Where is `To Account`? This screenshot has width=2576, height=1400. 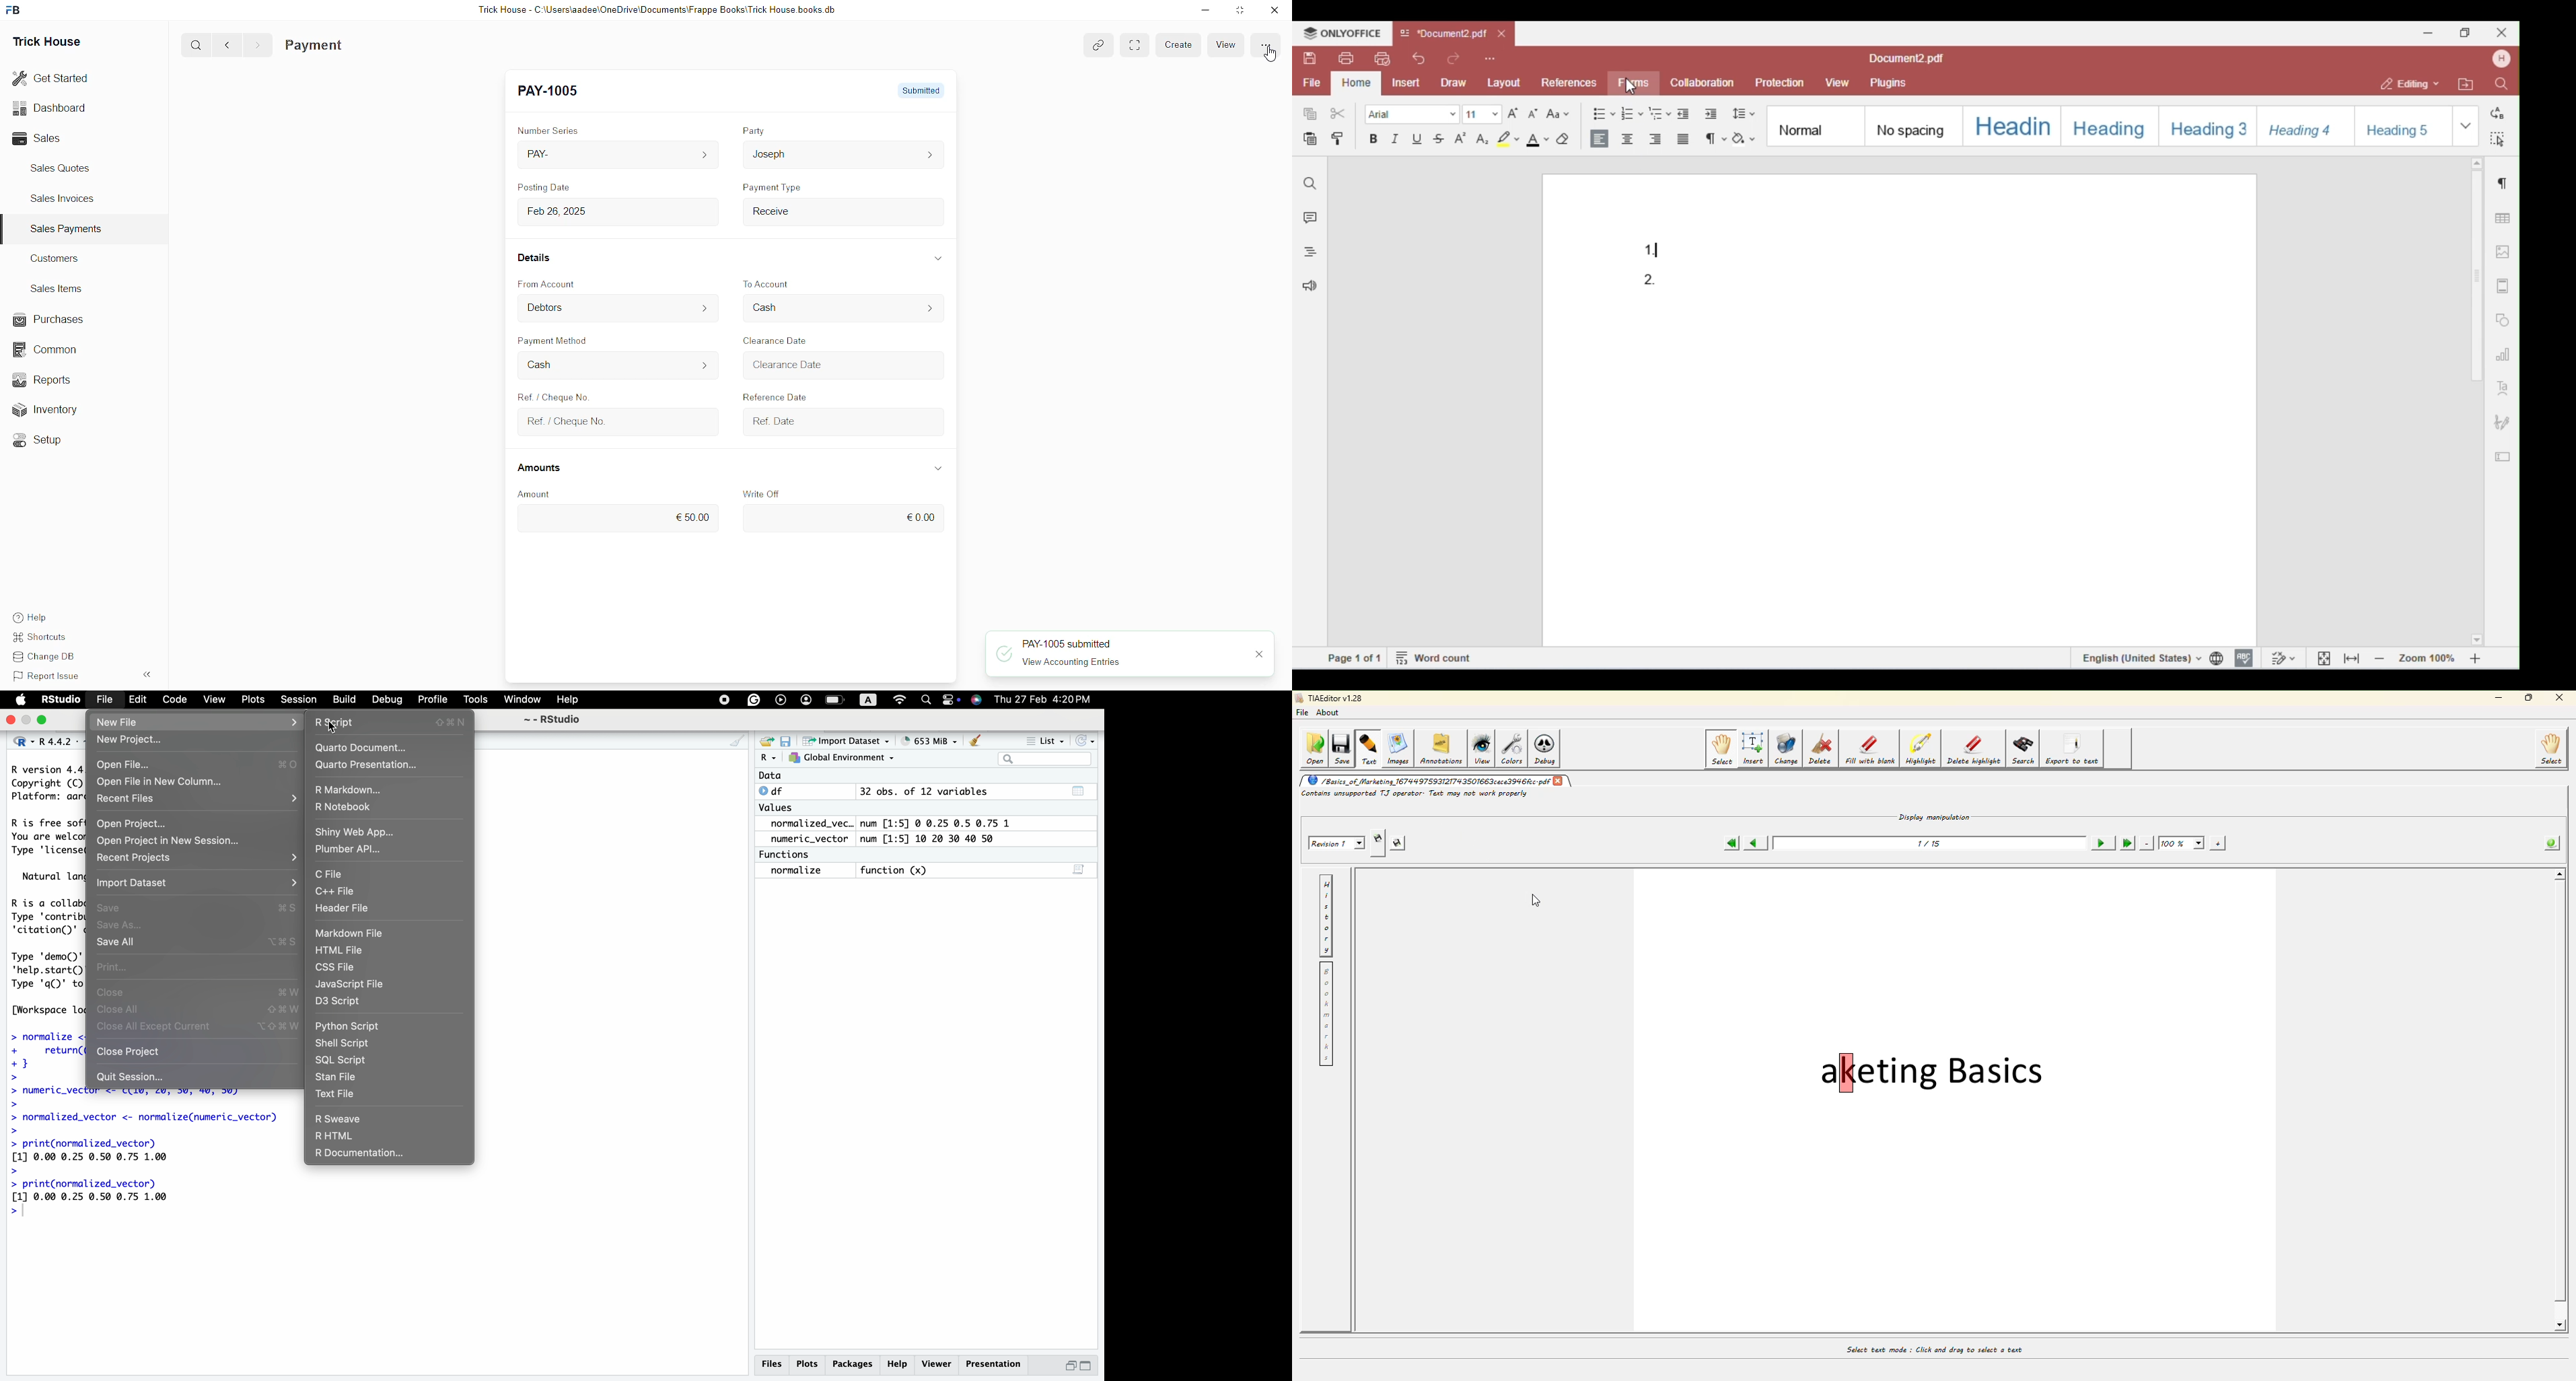 To Account is located at coordinates (838, 308).